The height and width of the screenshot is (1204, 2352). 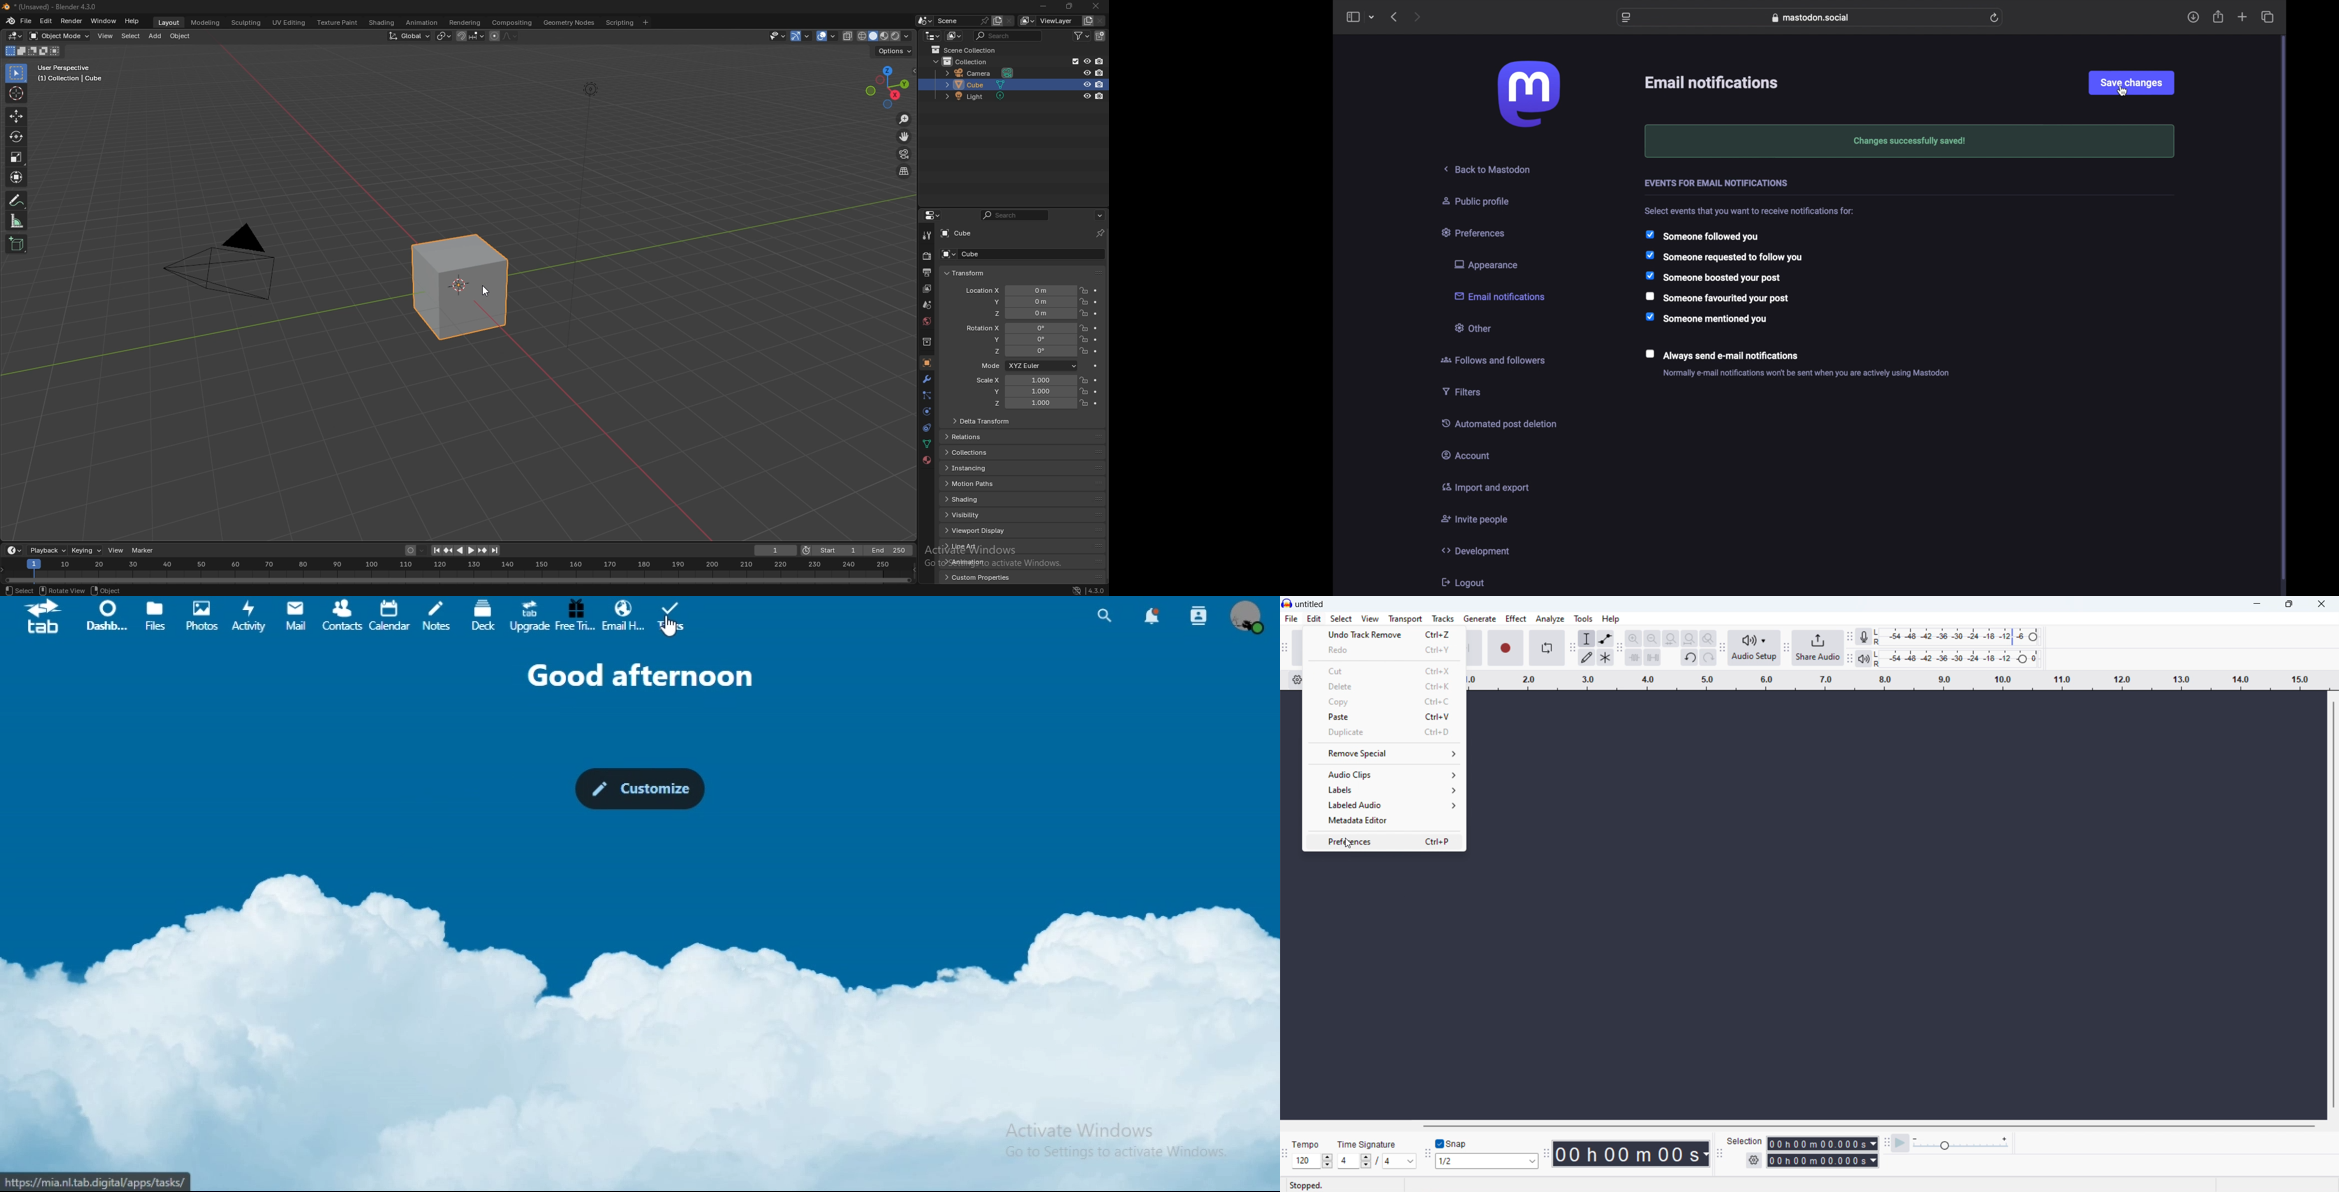 What do you see at coordinates (1587, 657) in the screenshot?
I see `draw tool` at bounding box center [1587, 657].